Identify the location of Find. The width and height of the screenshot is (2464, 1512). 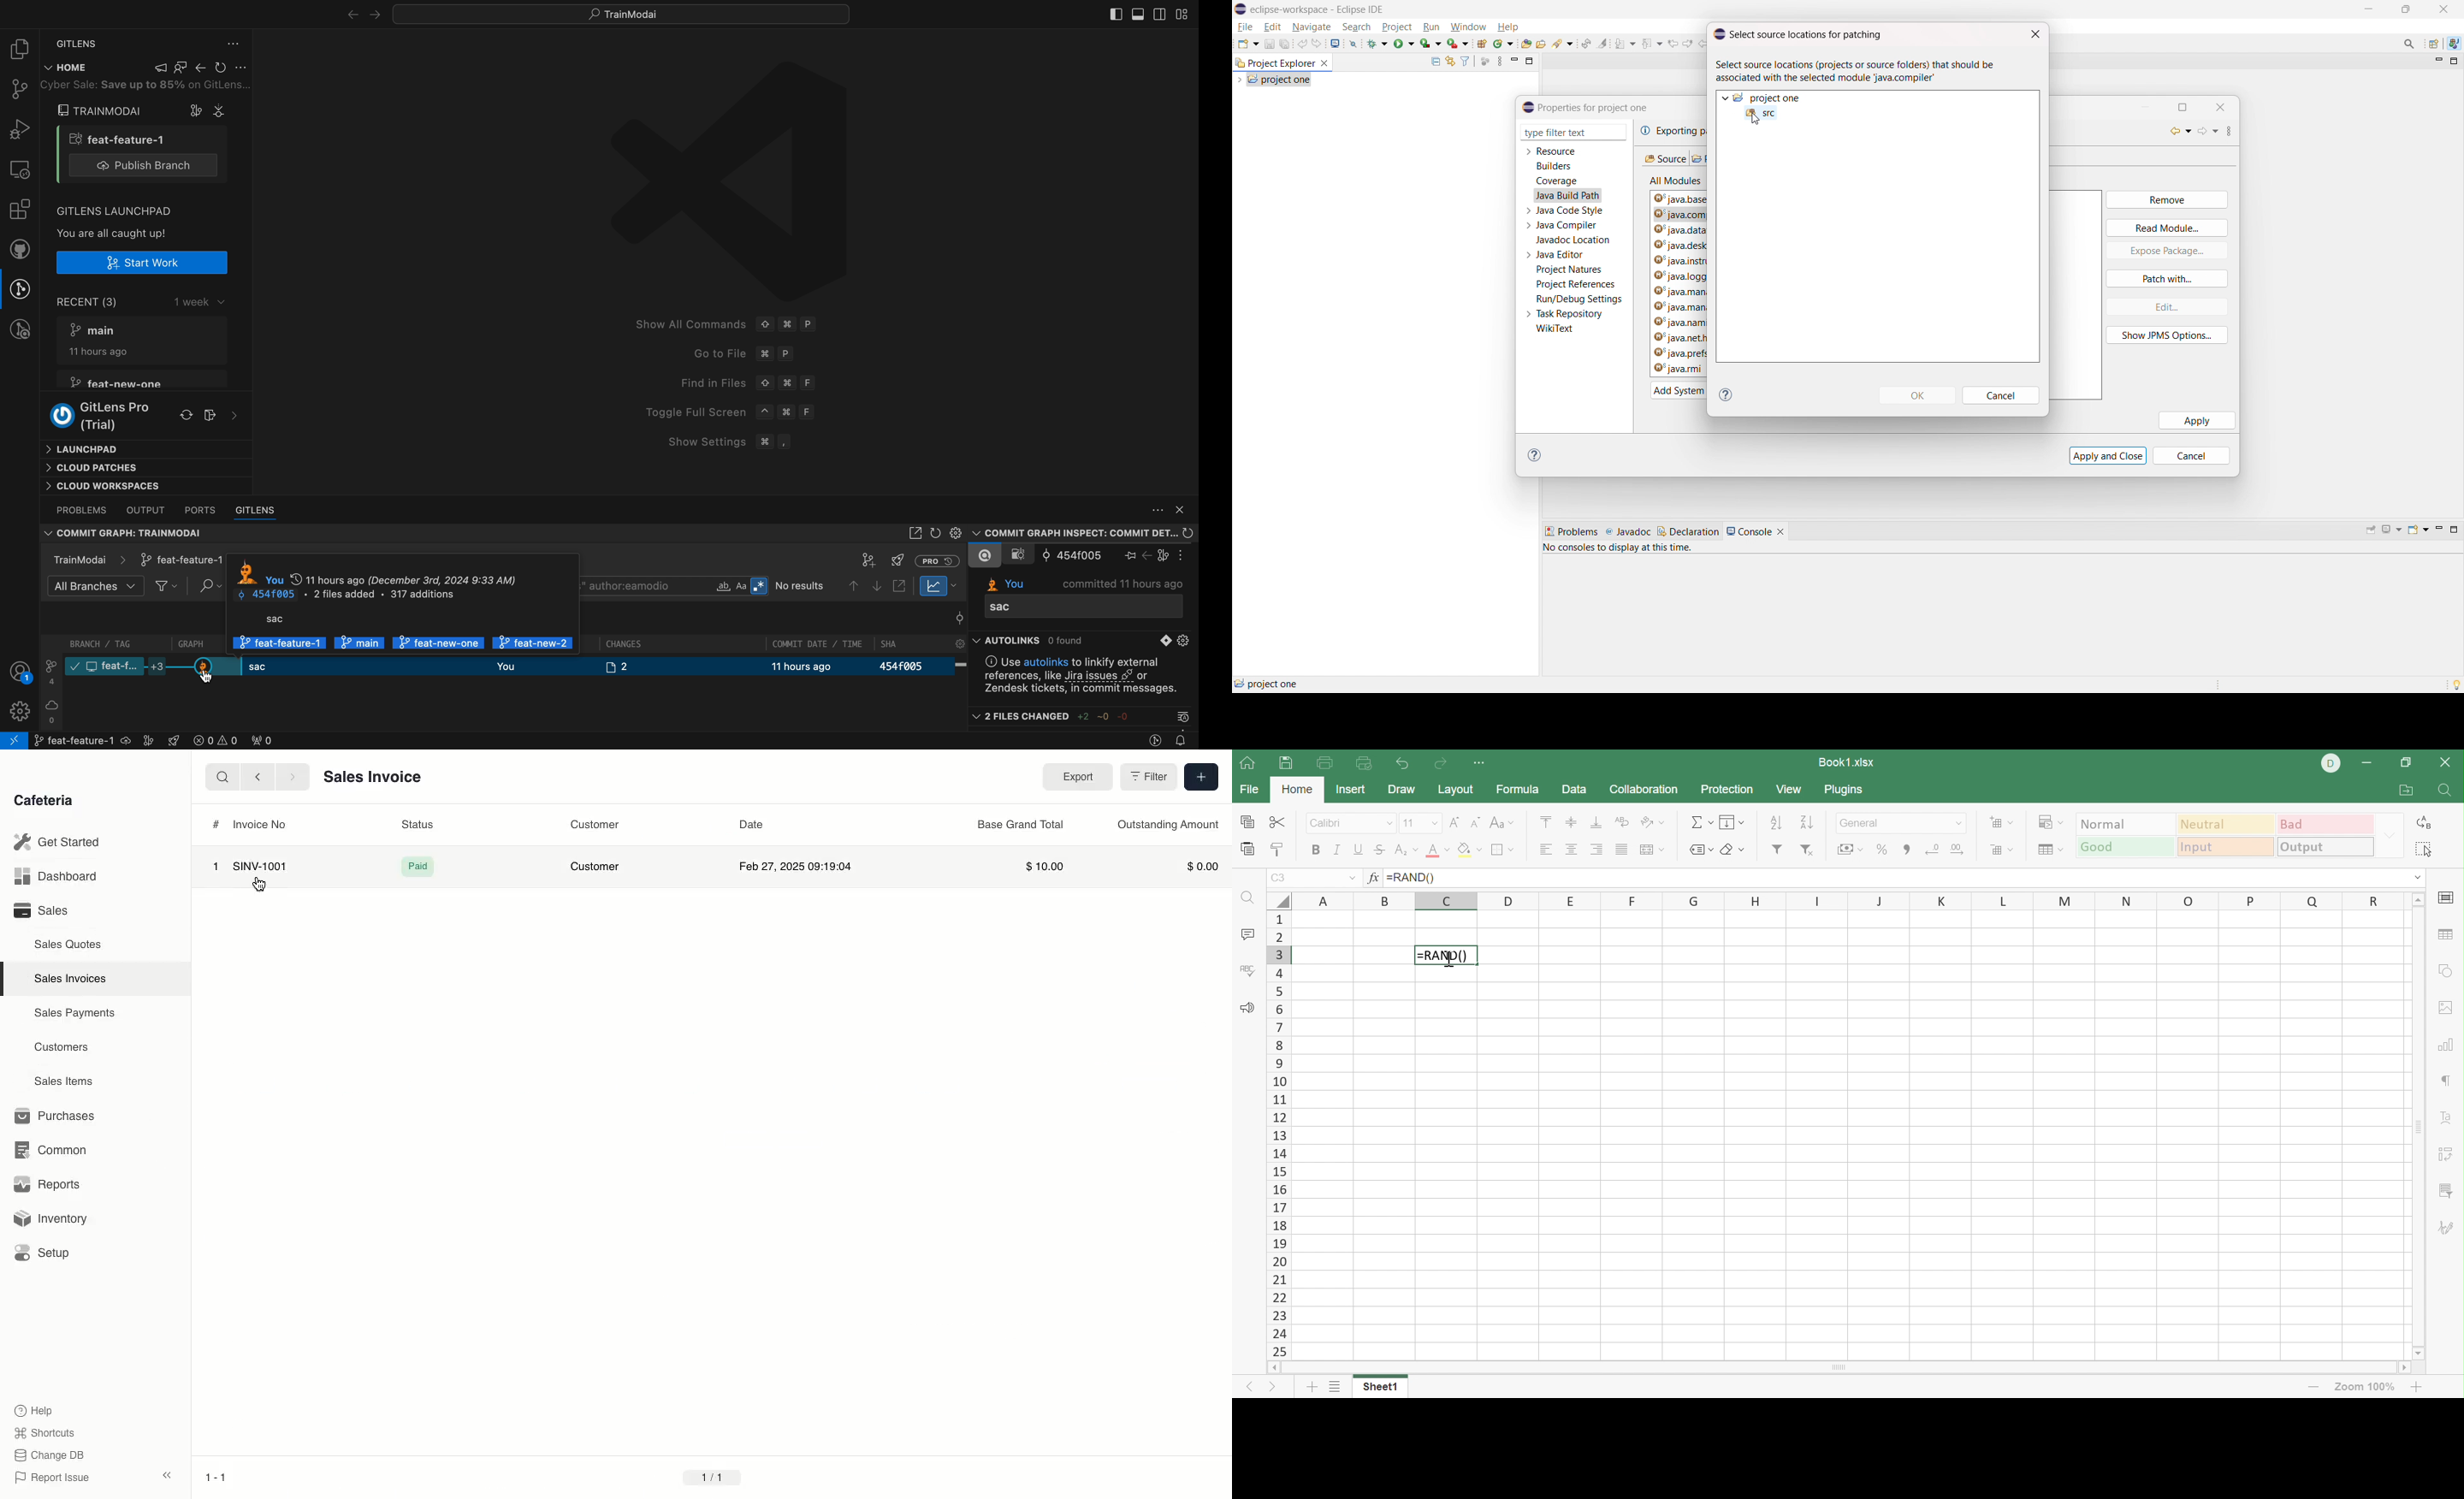
(2444, 791).